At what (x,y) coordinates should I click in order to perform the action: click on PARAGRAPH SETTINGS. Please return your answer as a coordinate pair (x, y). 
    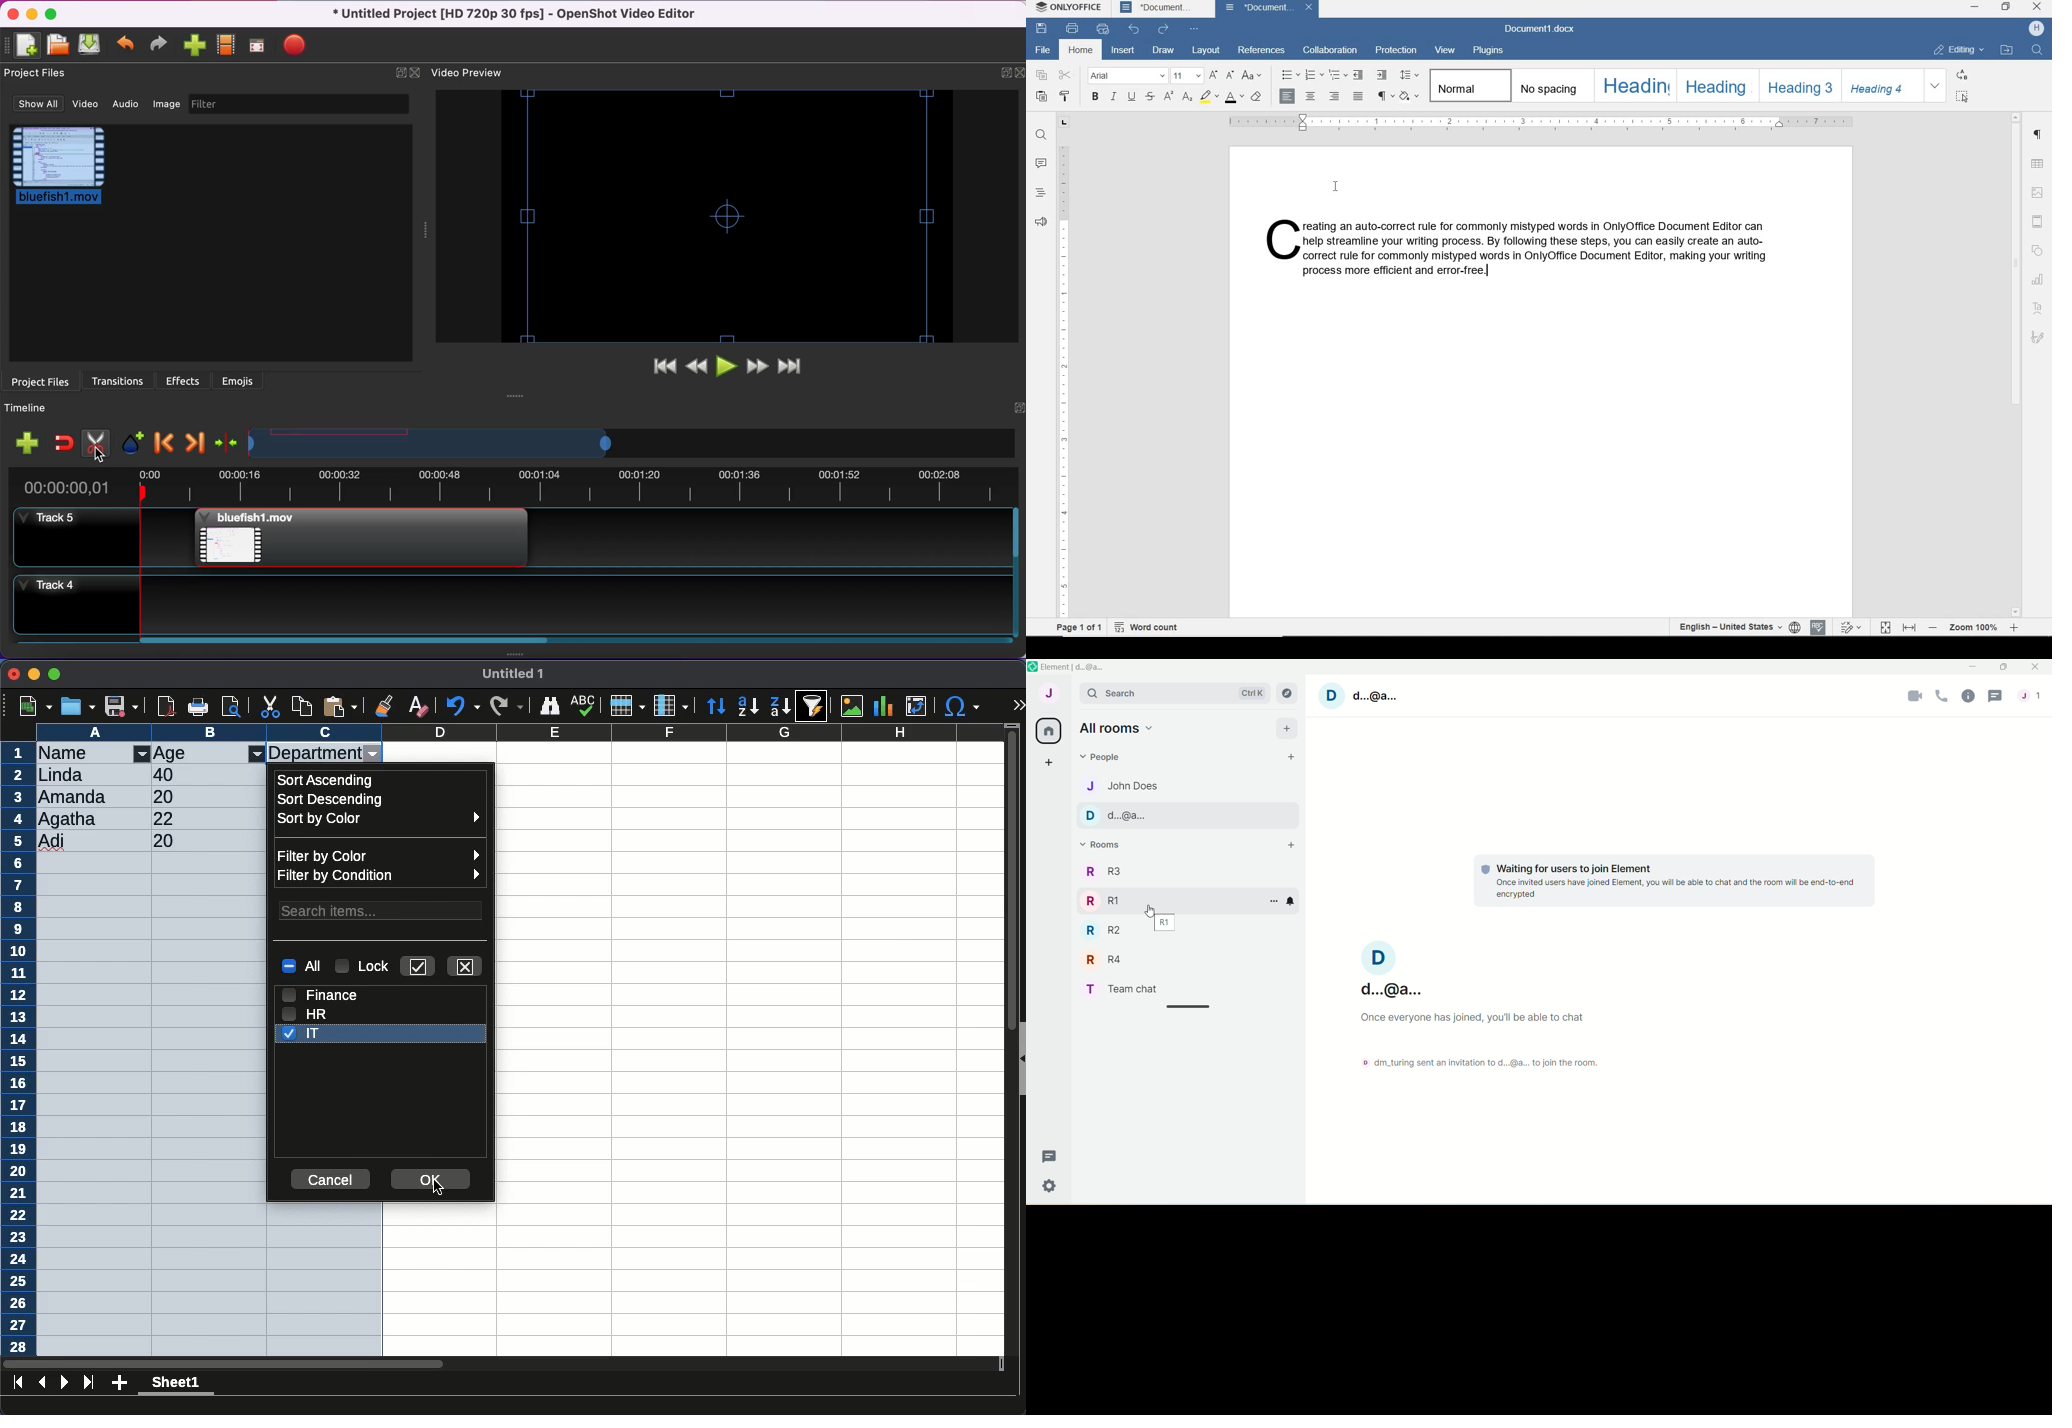
    Looking at the image, I should click on (2037, 135).